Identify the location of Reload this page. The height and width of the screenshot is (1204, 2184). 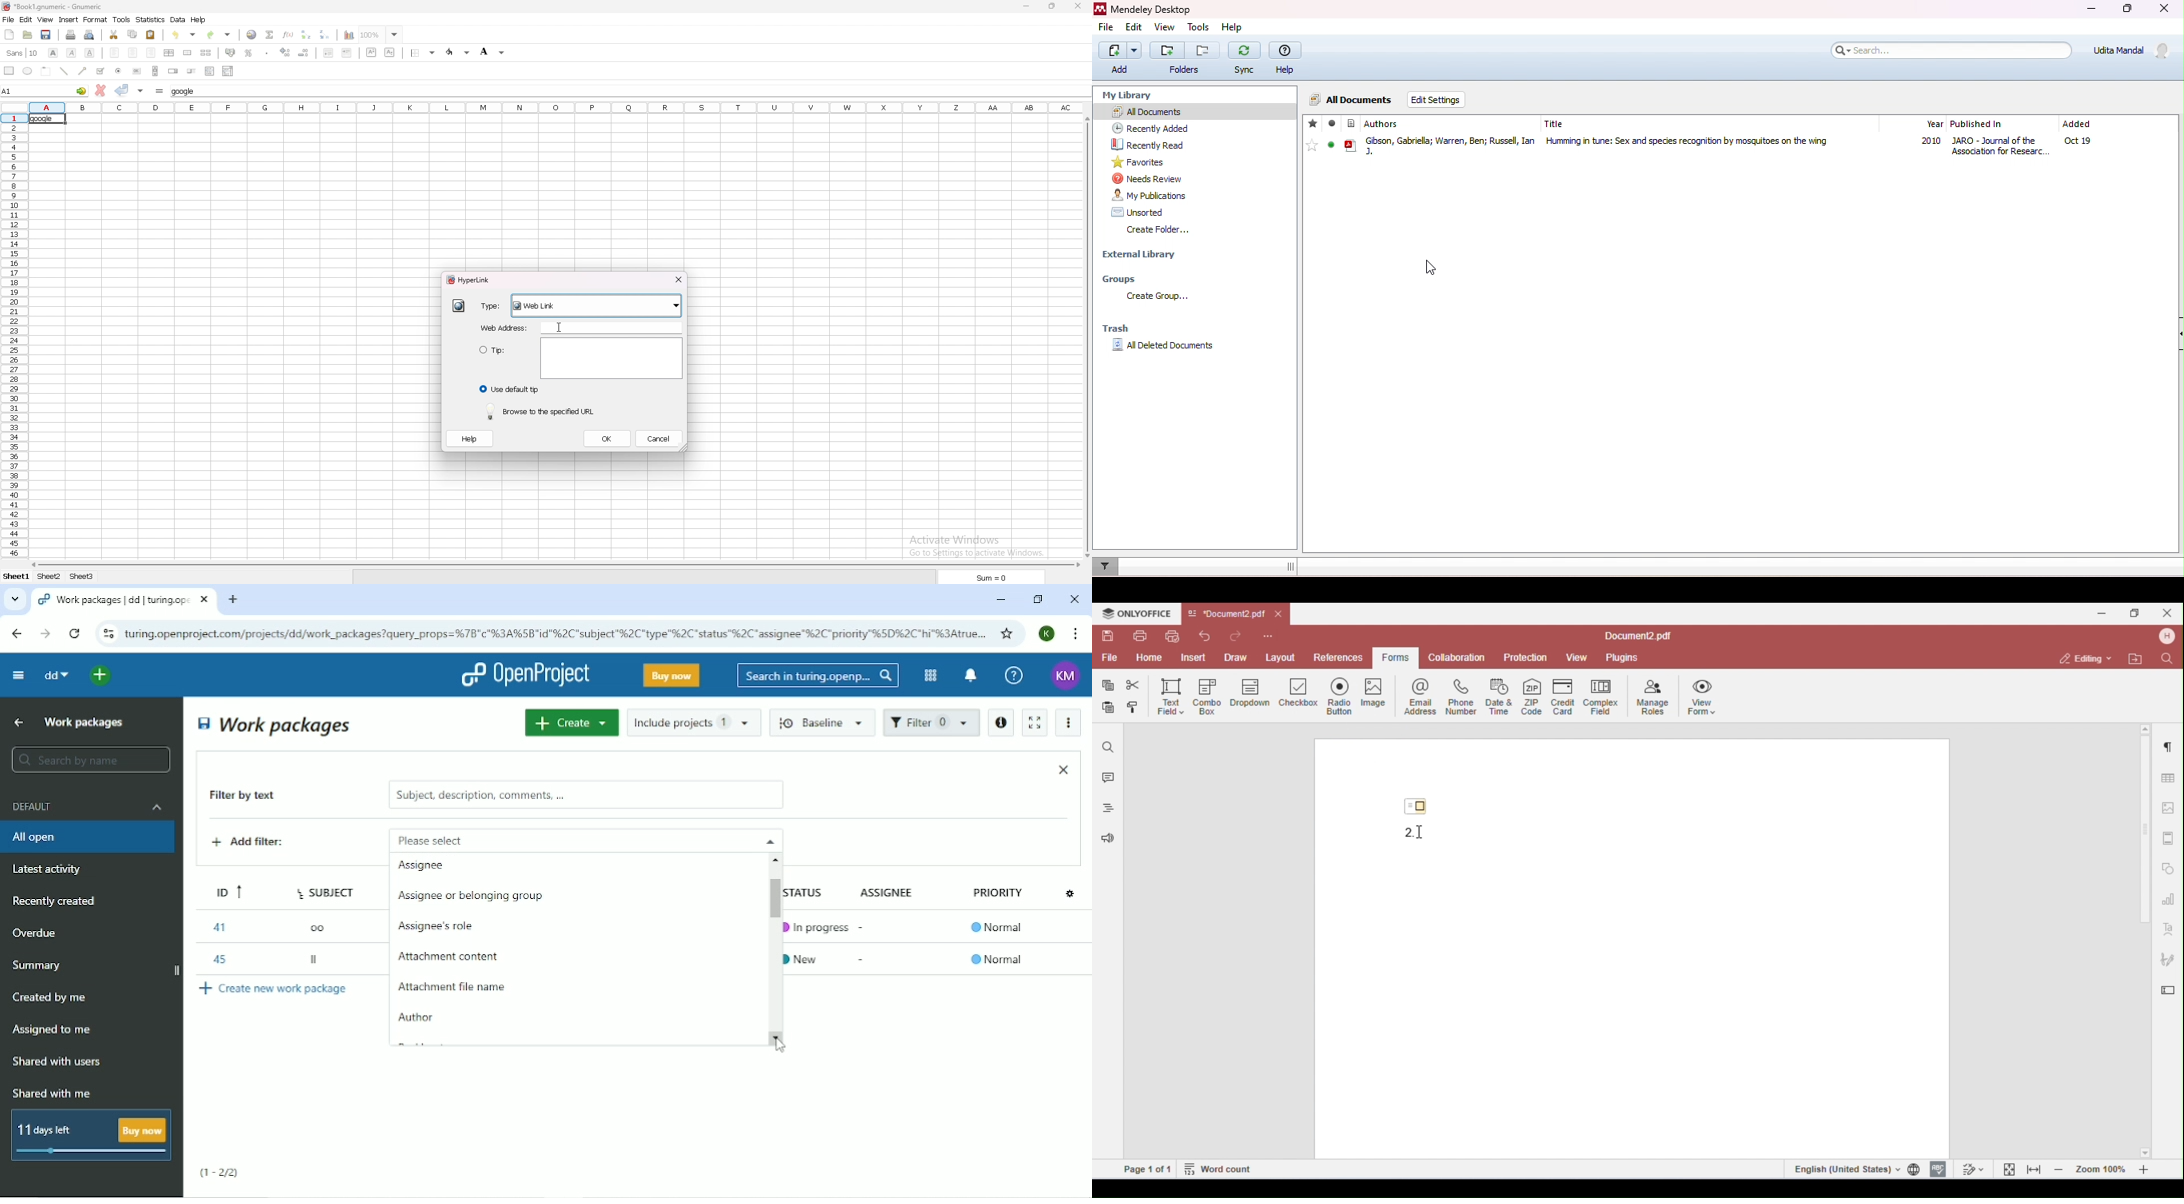
(74, 633).